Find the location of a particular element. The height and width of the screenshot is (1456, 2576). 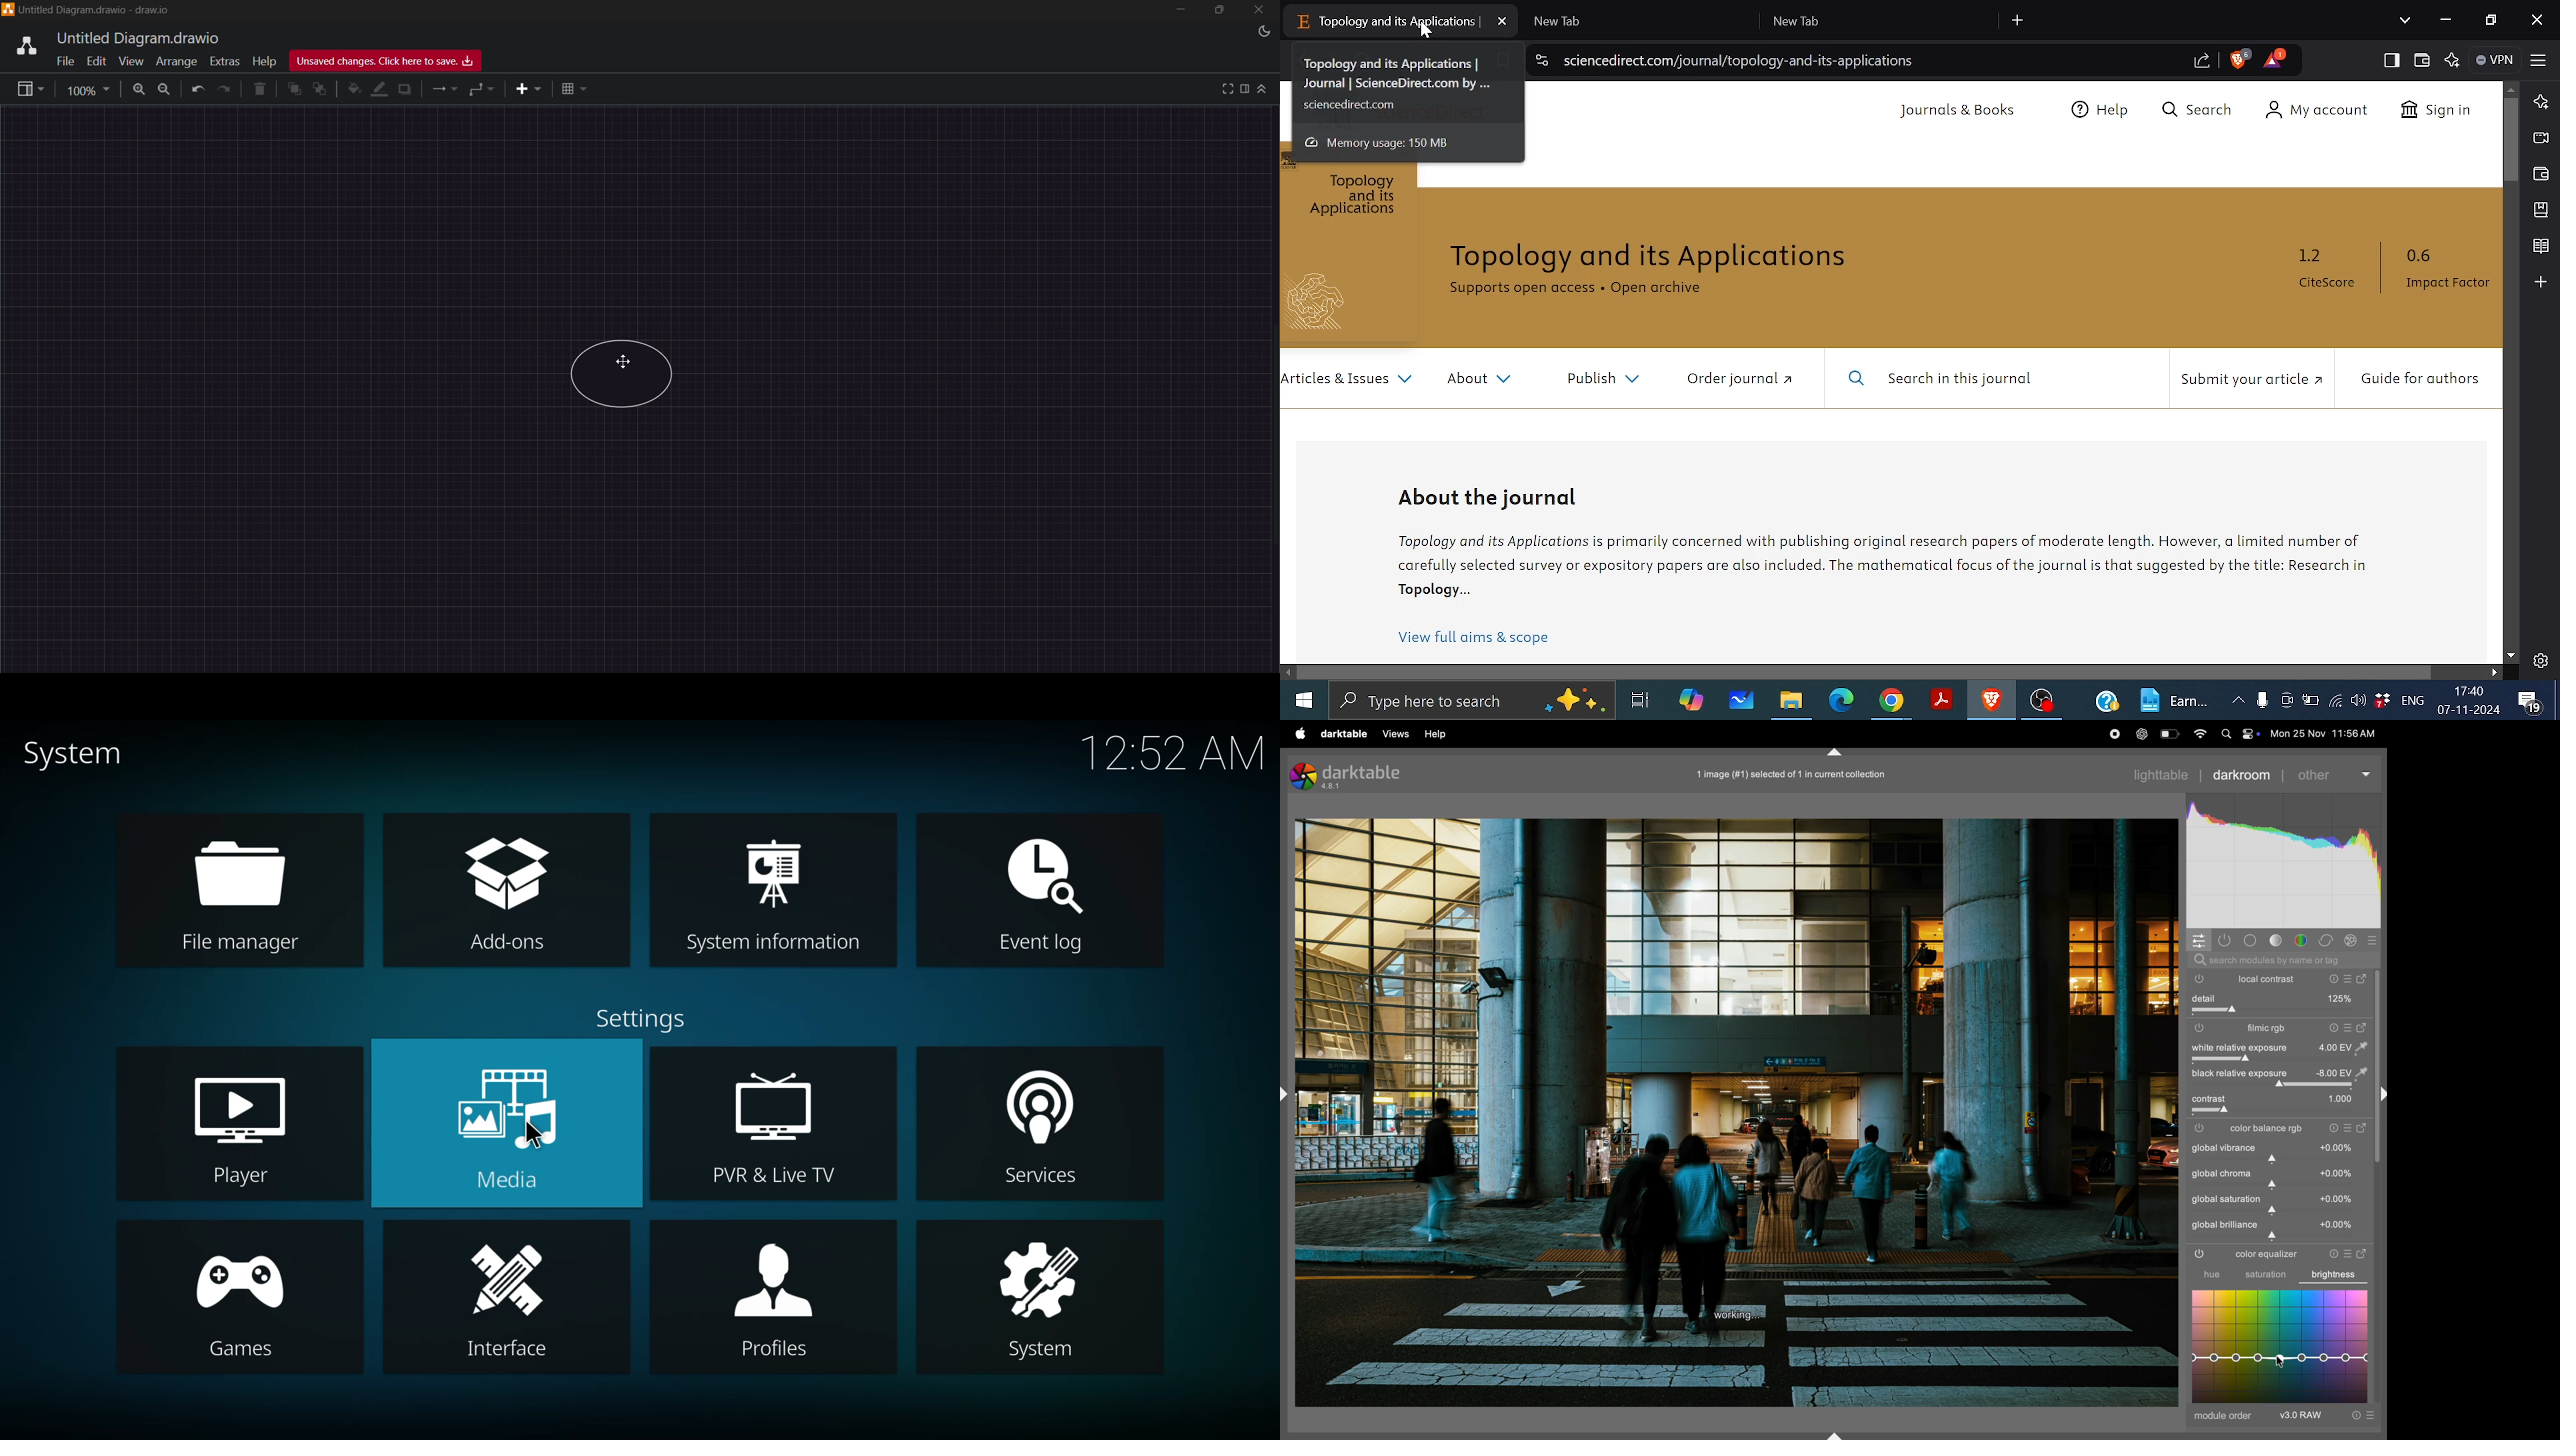

settings is located at coordinates (644, 1018).